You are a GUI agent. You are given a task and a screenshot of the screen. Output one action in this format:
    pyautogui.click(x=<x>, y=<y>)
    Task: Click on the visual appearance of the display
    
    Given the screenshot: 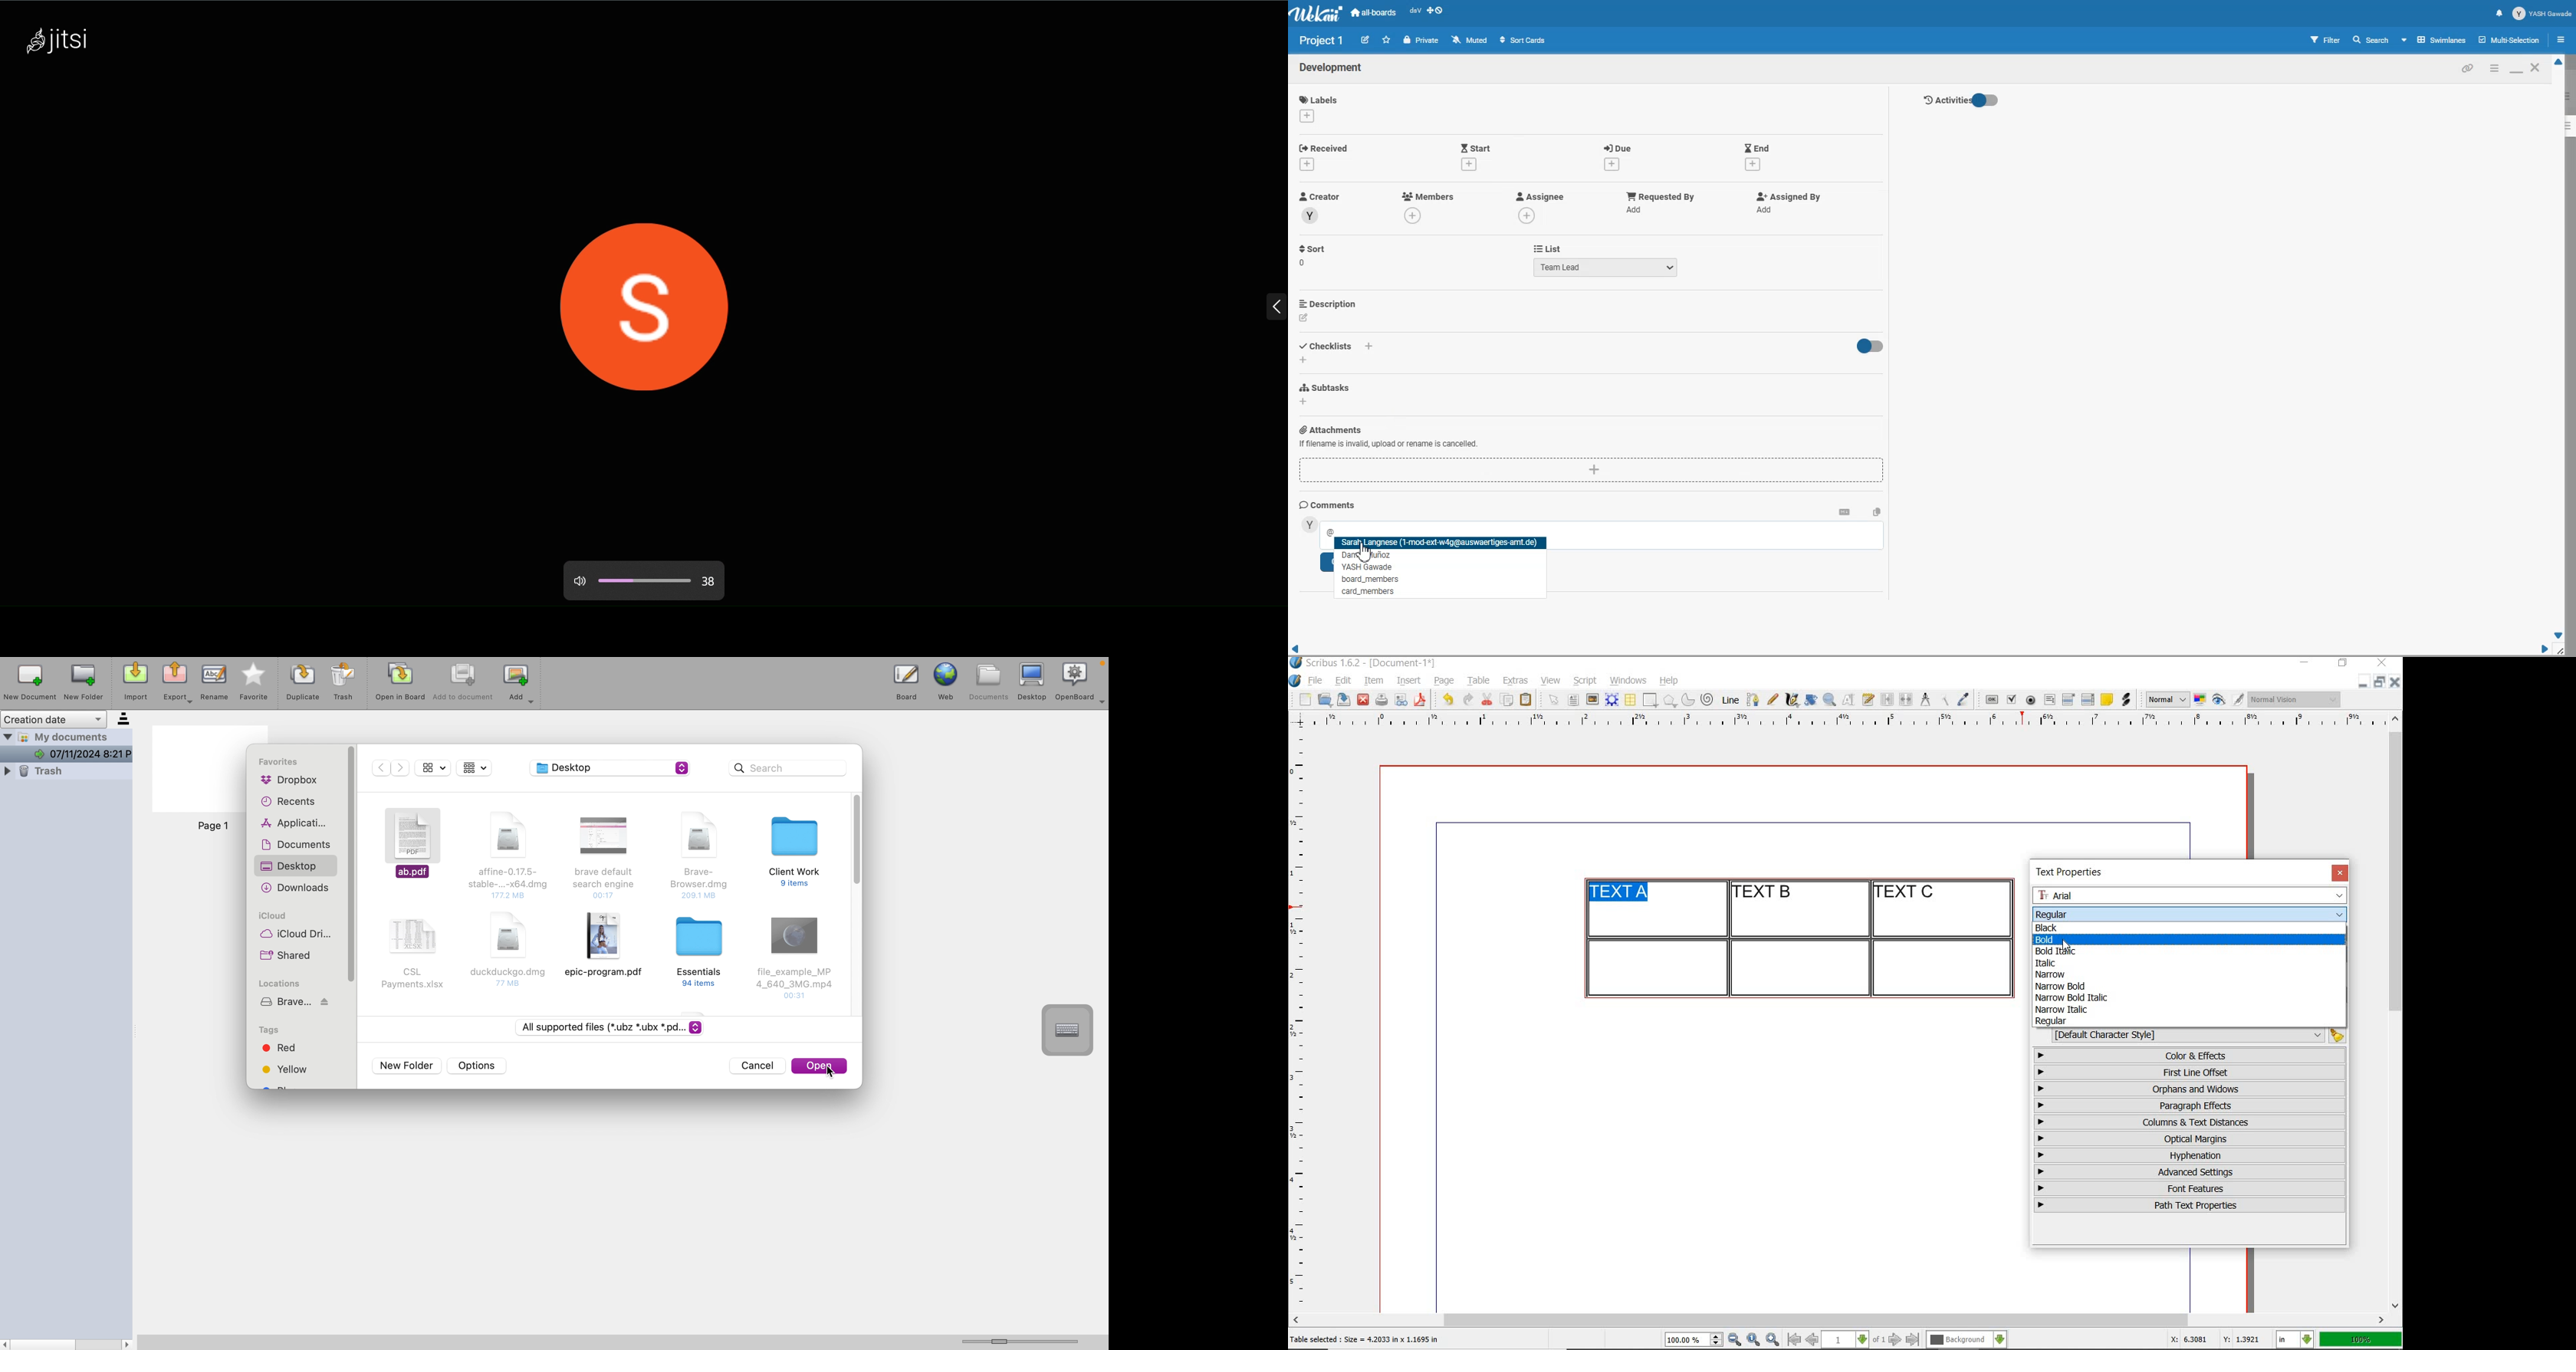 What is the action you would take?
    pyautogui.click(x=2296, y=699)
    